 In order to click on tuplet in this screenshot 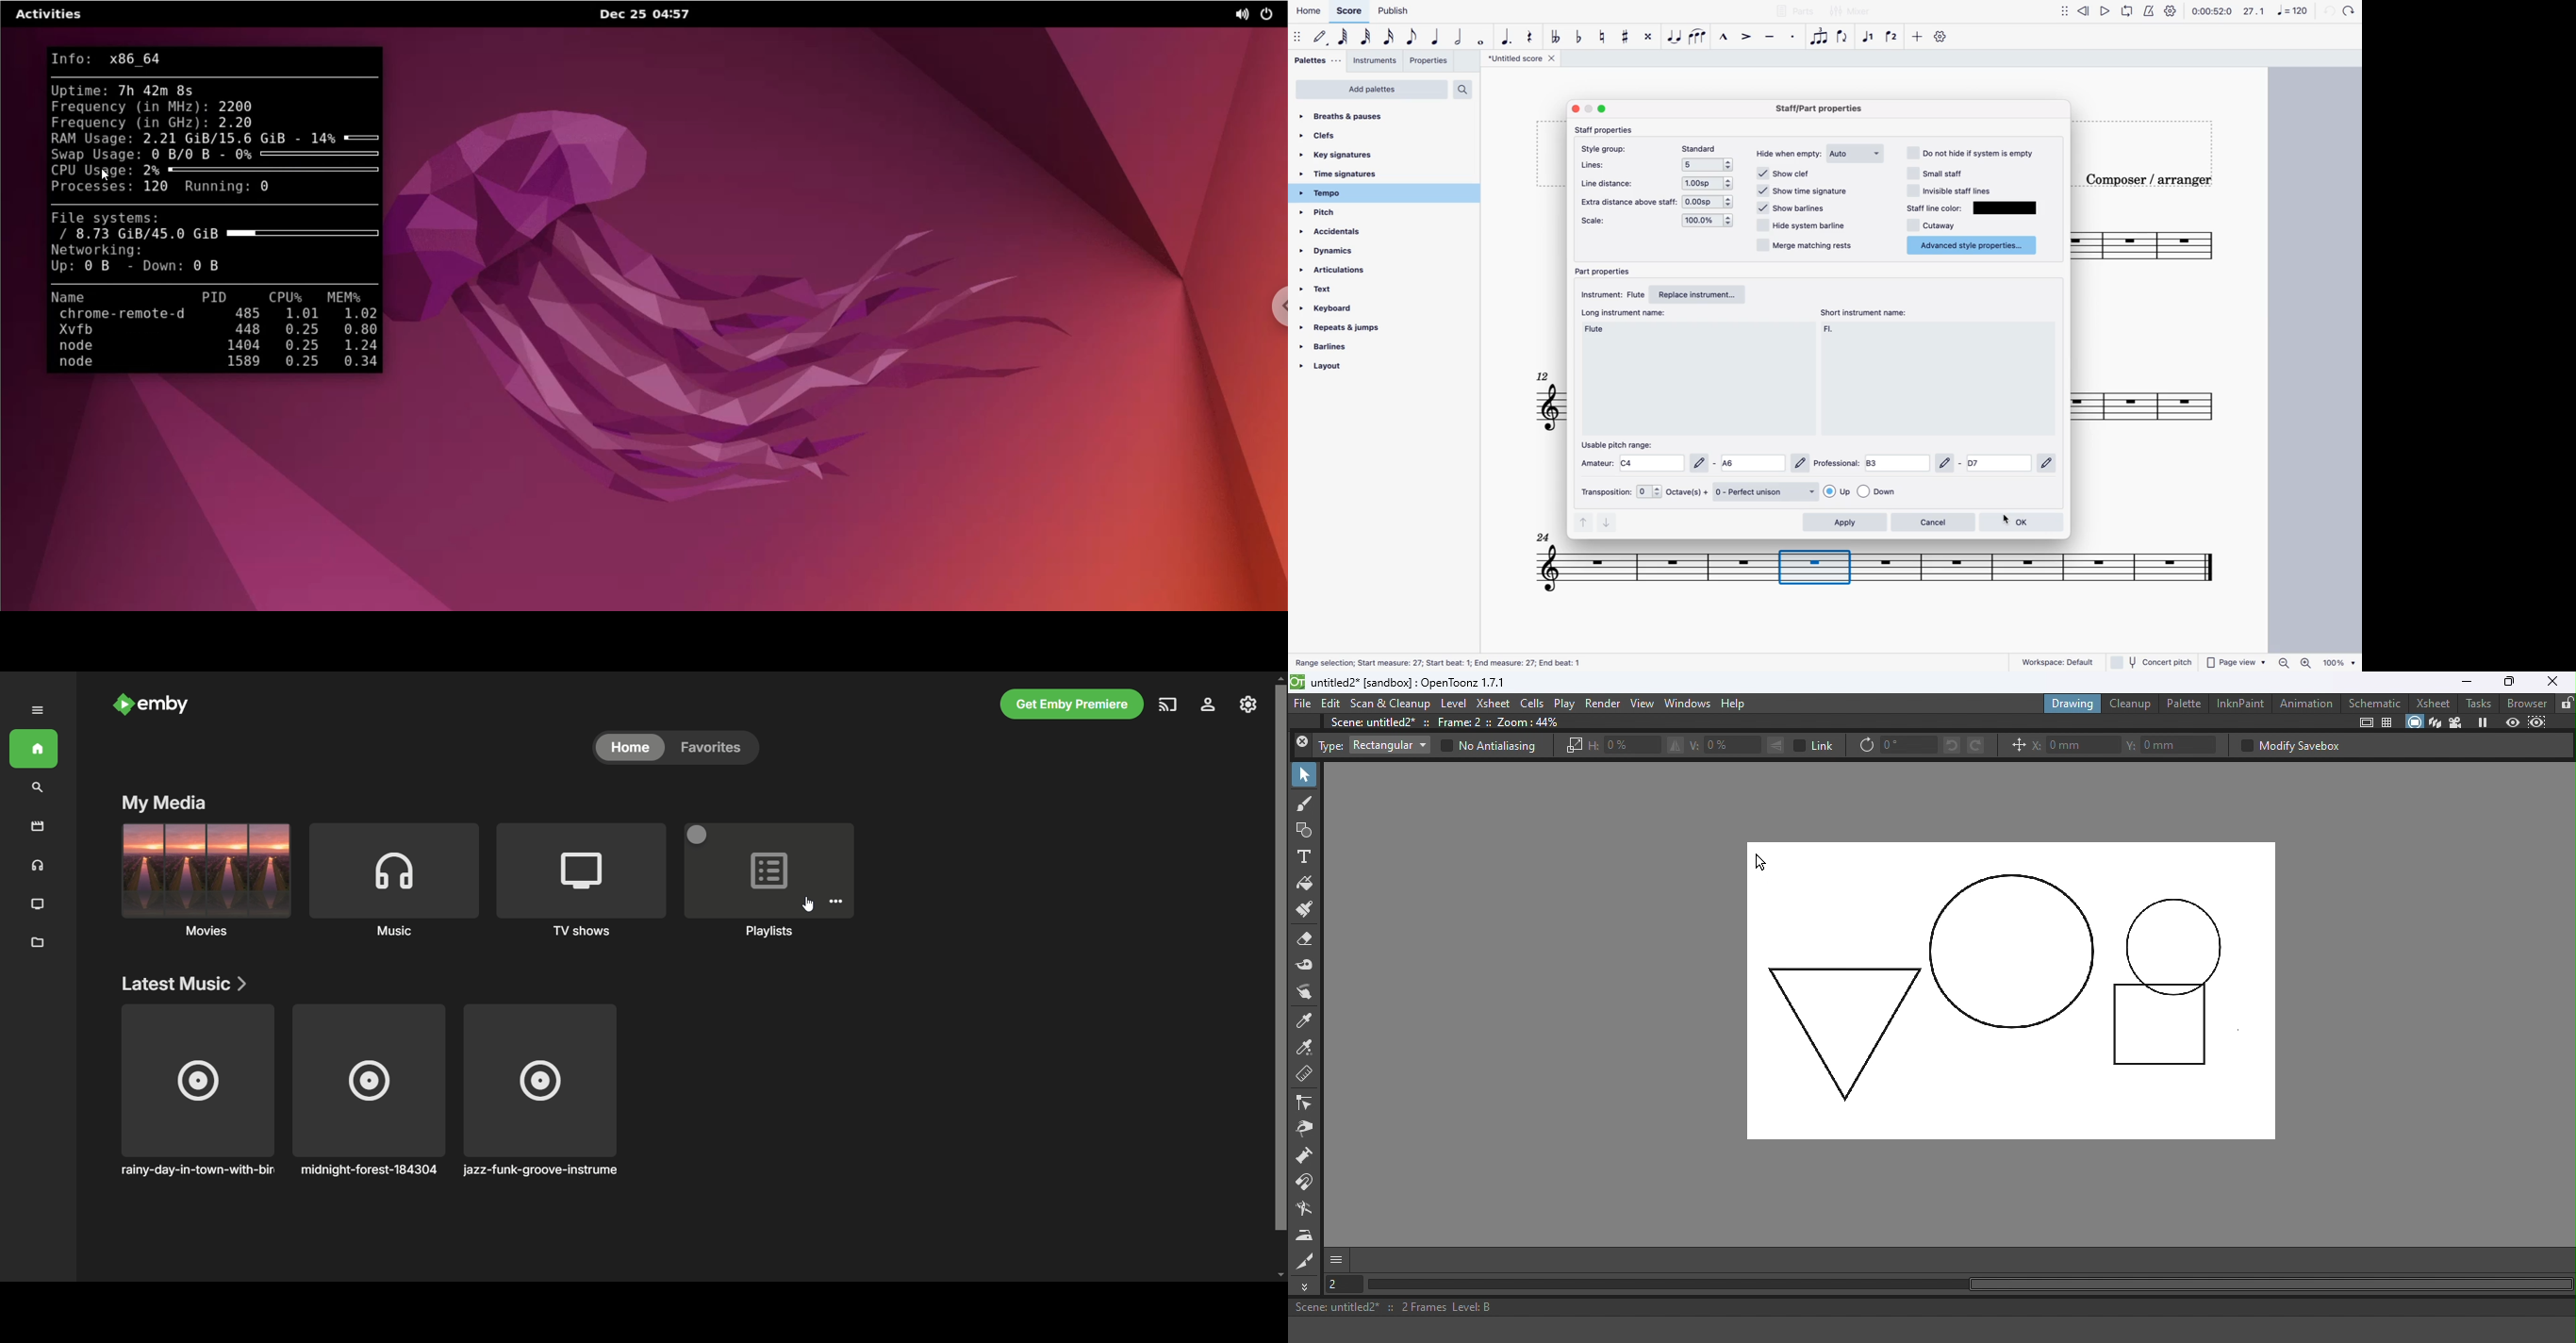, I will do `click(1818, 37)`.